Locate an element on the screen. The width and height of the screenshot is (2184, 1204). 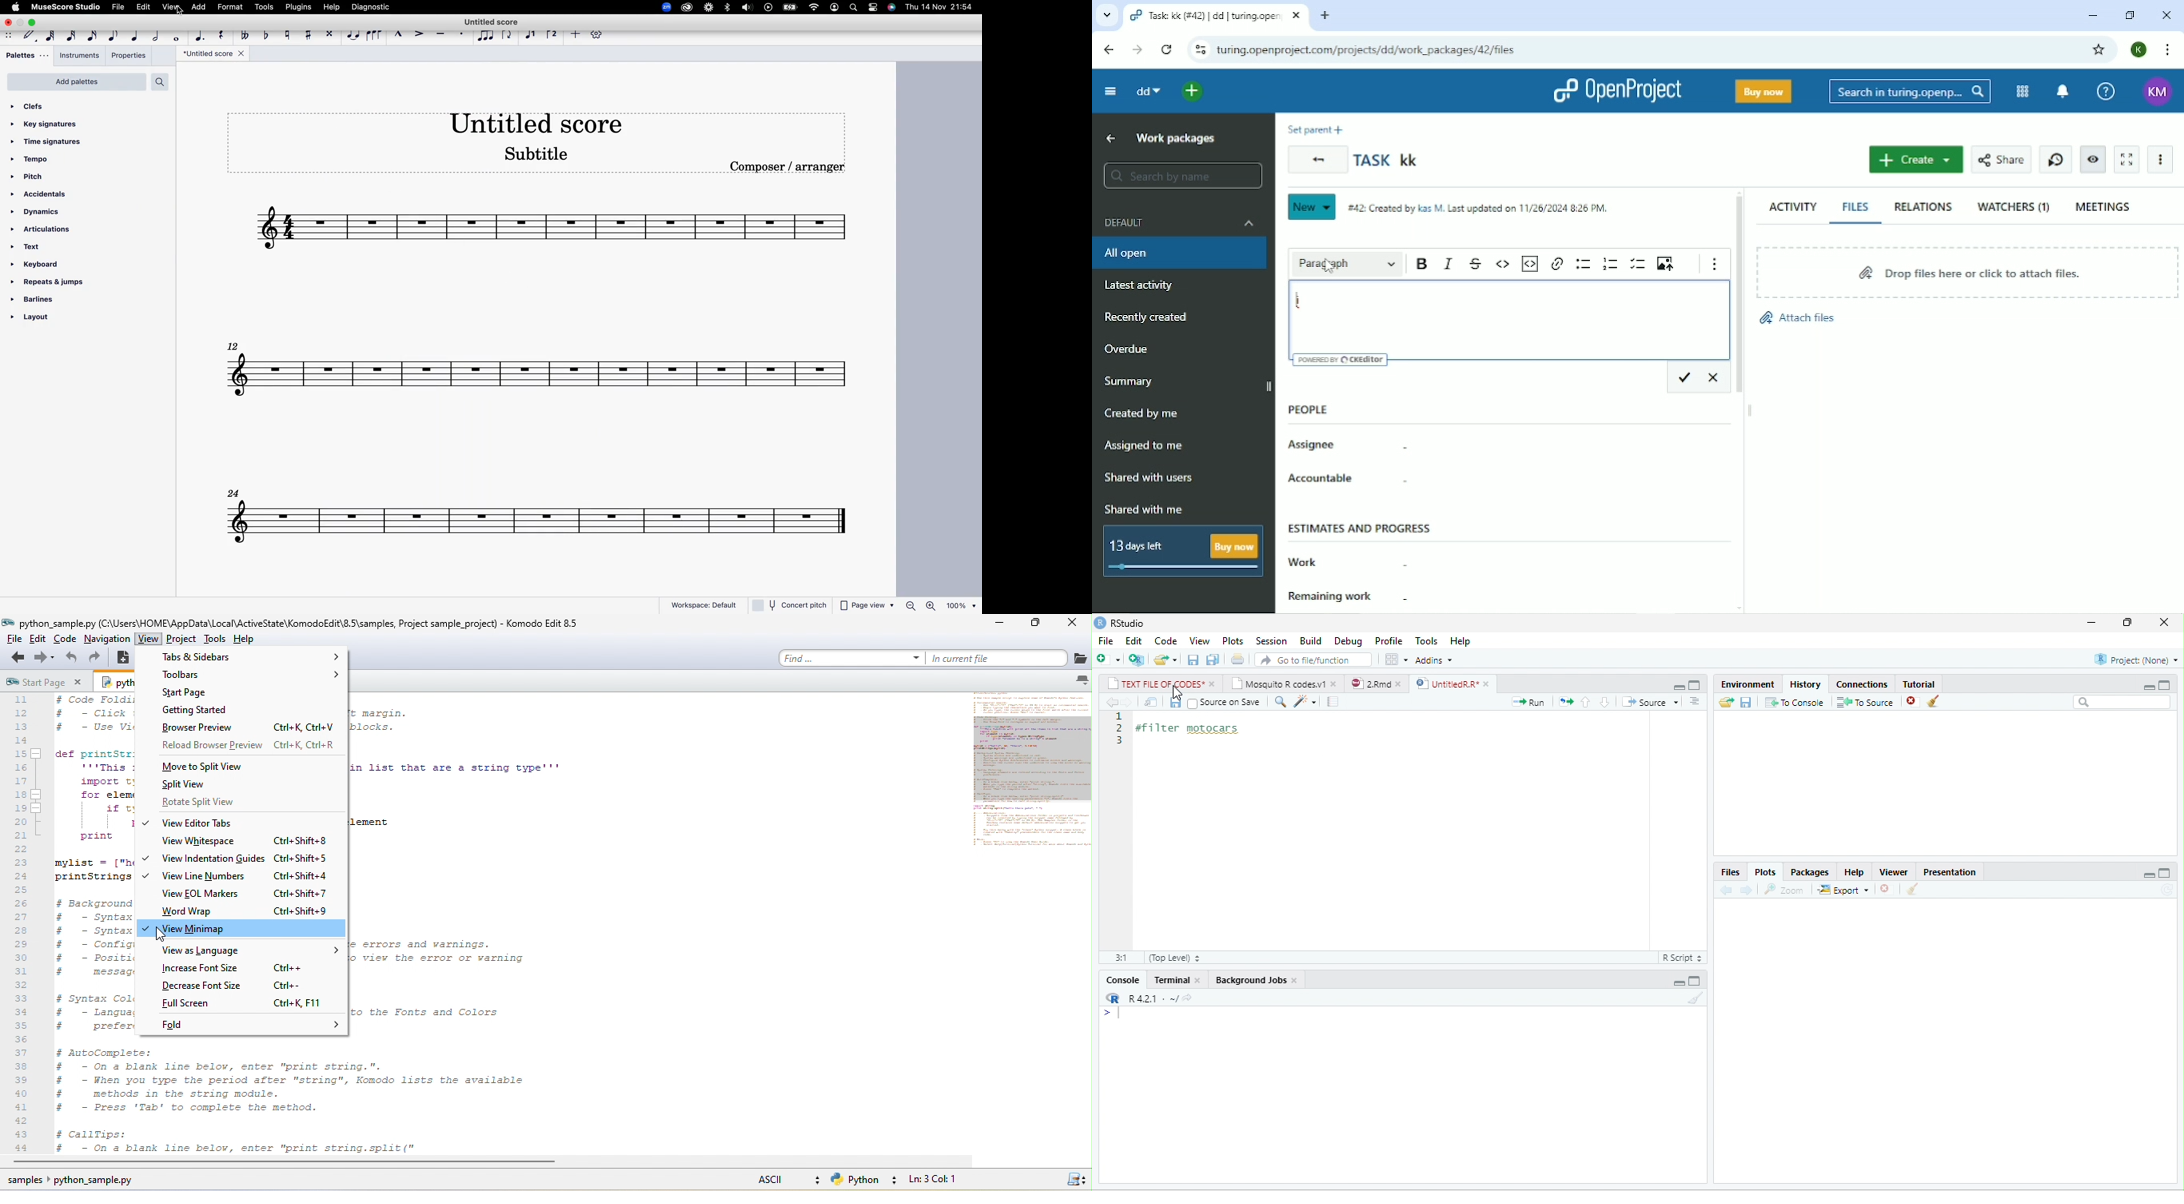
quarter note is located at coordinates (134, 37).